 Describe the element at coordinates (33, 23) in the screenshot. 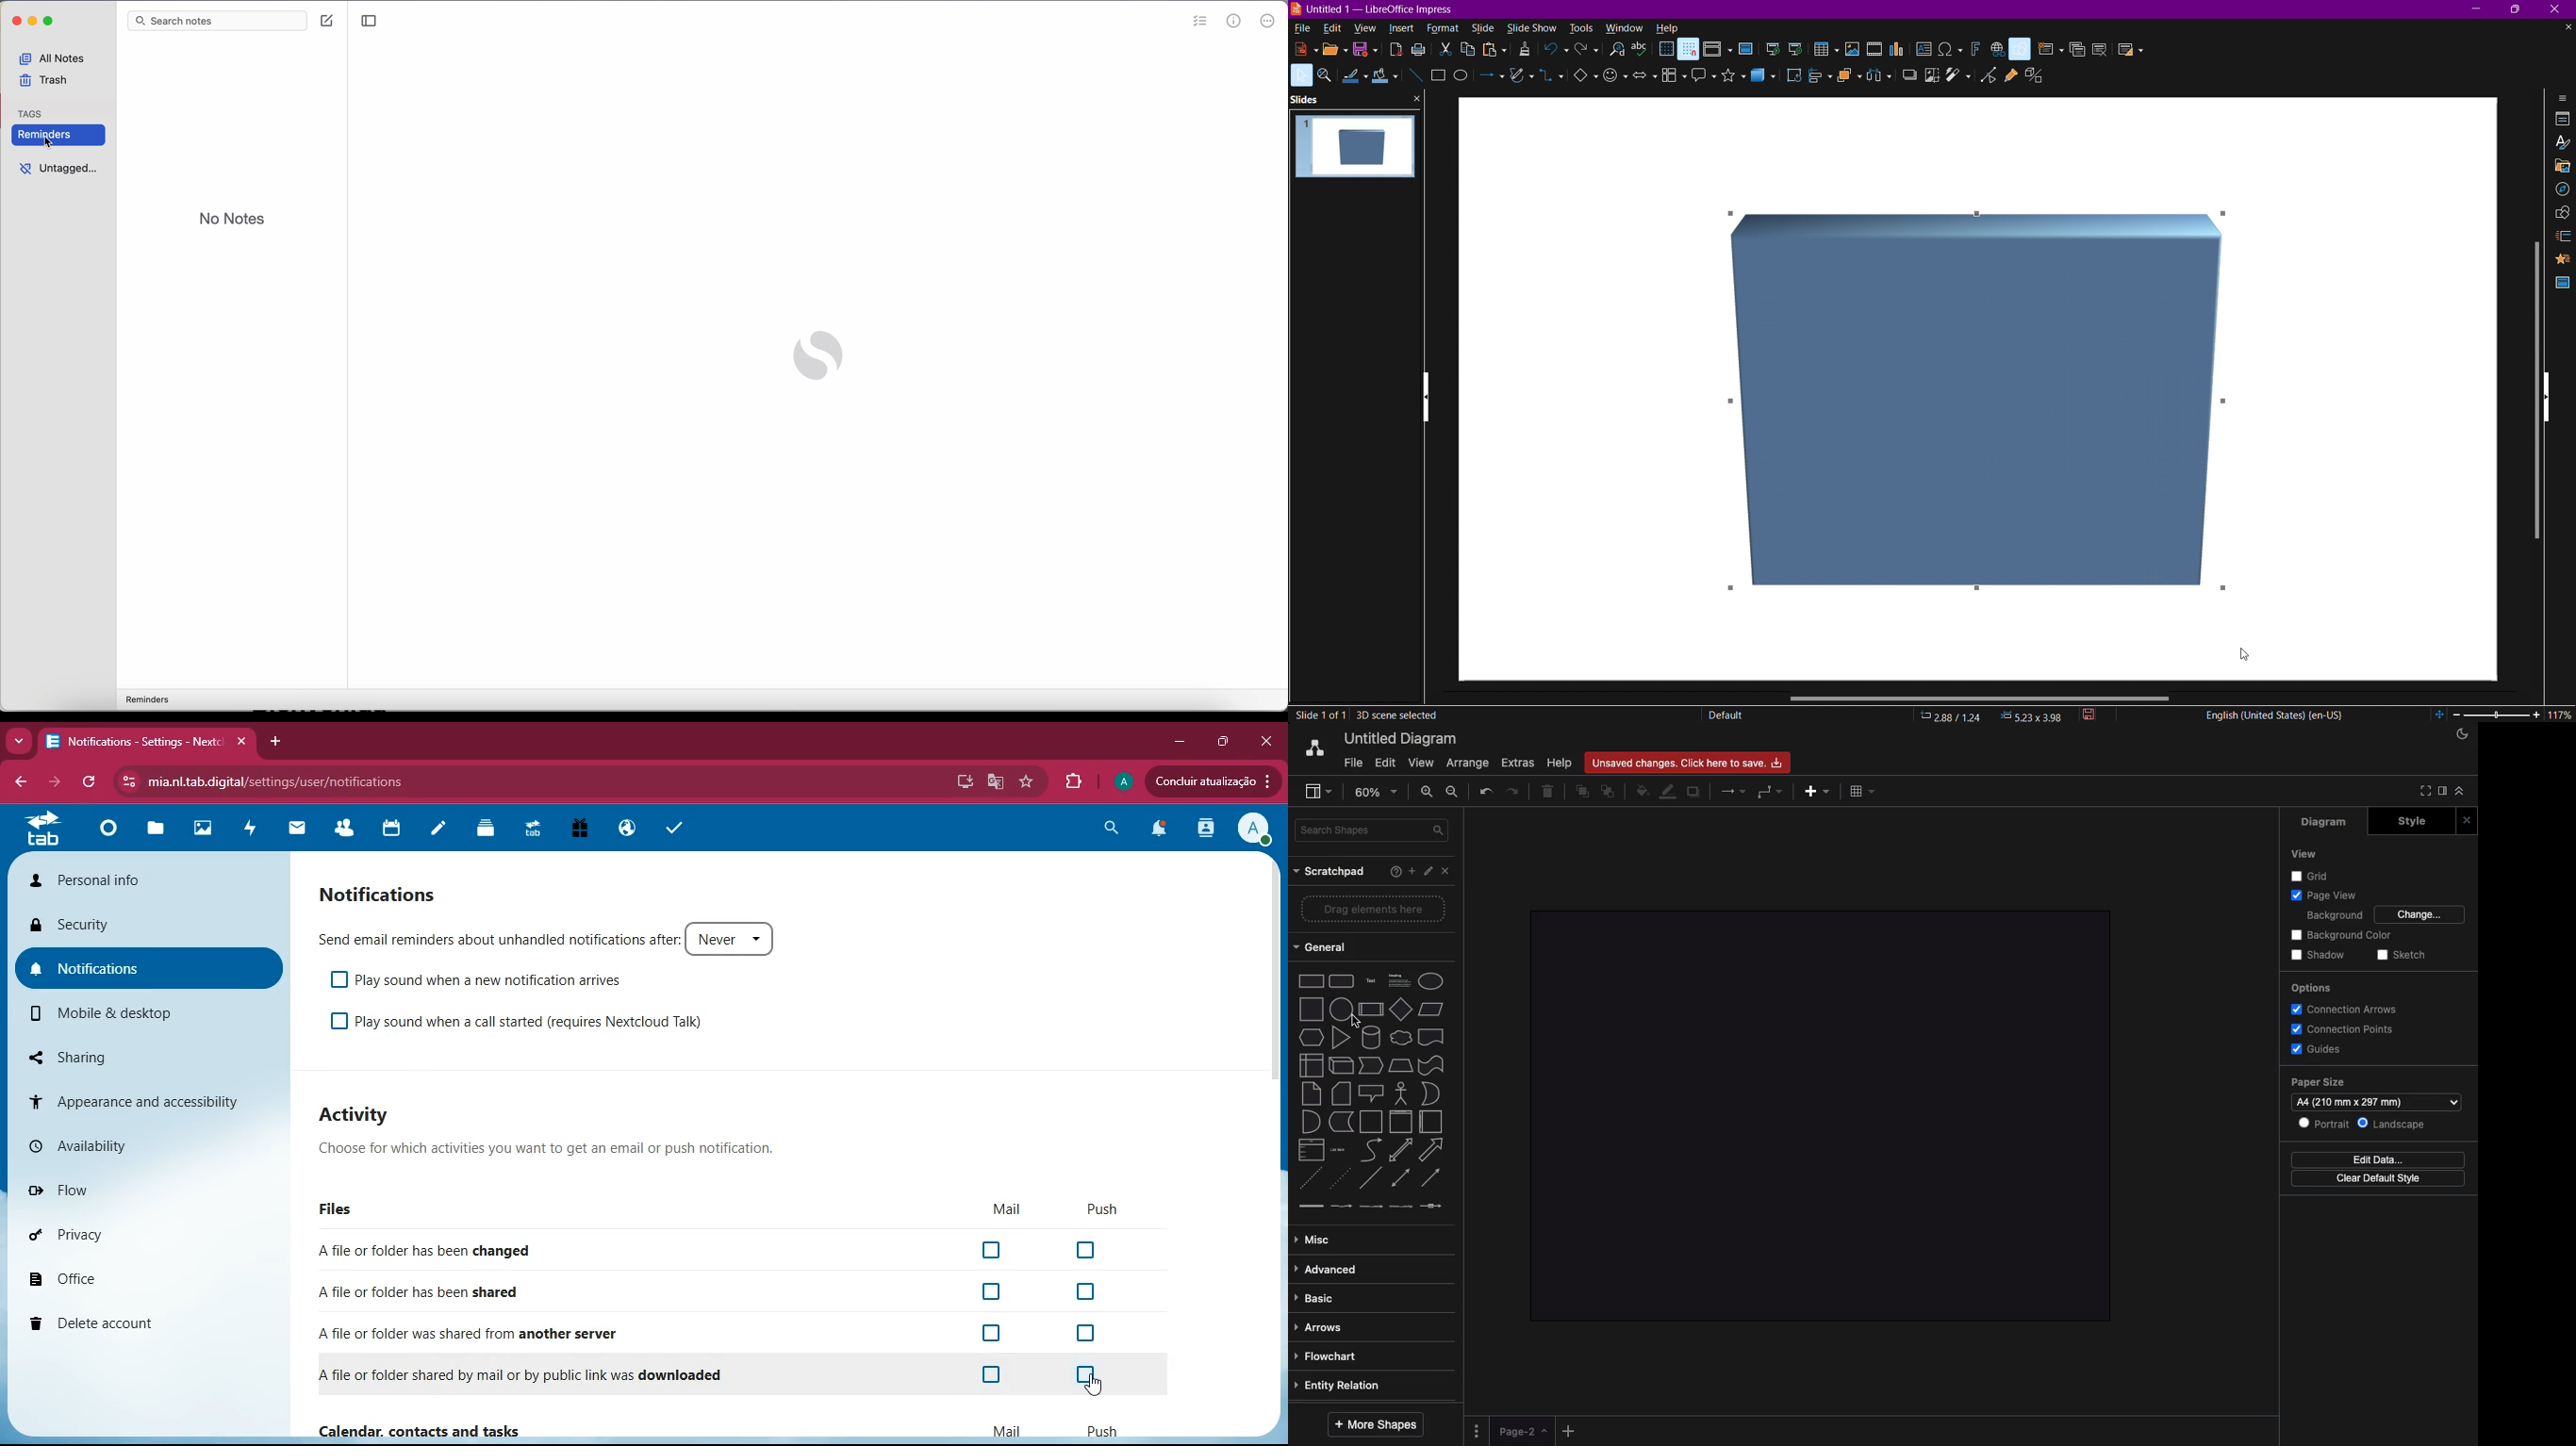

I see `minimize Simplenote` at that location.